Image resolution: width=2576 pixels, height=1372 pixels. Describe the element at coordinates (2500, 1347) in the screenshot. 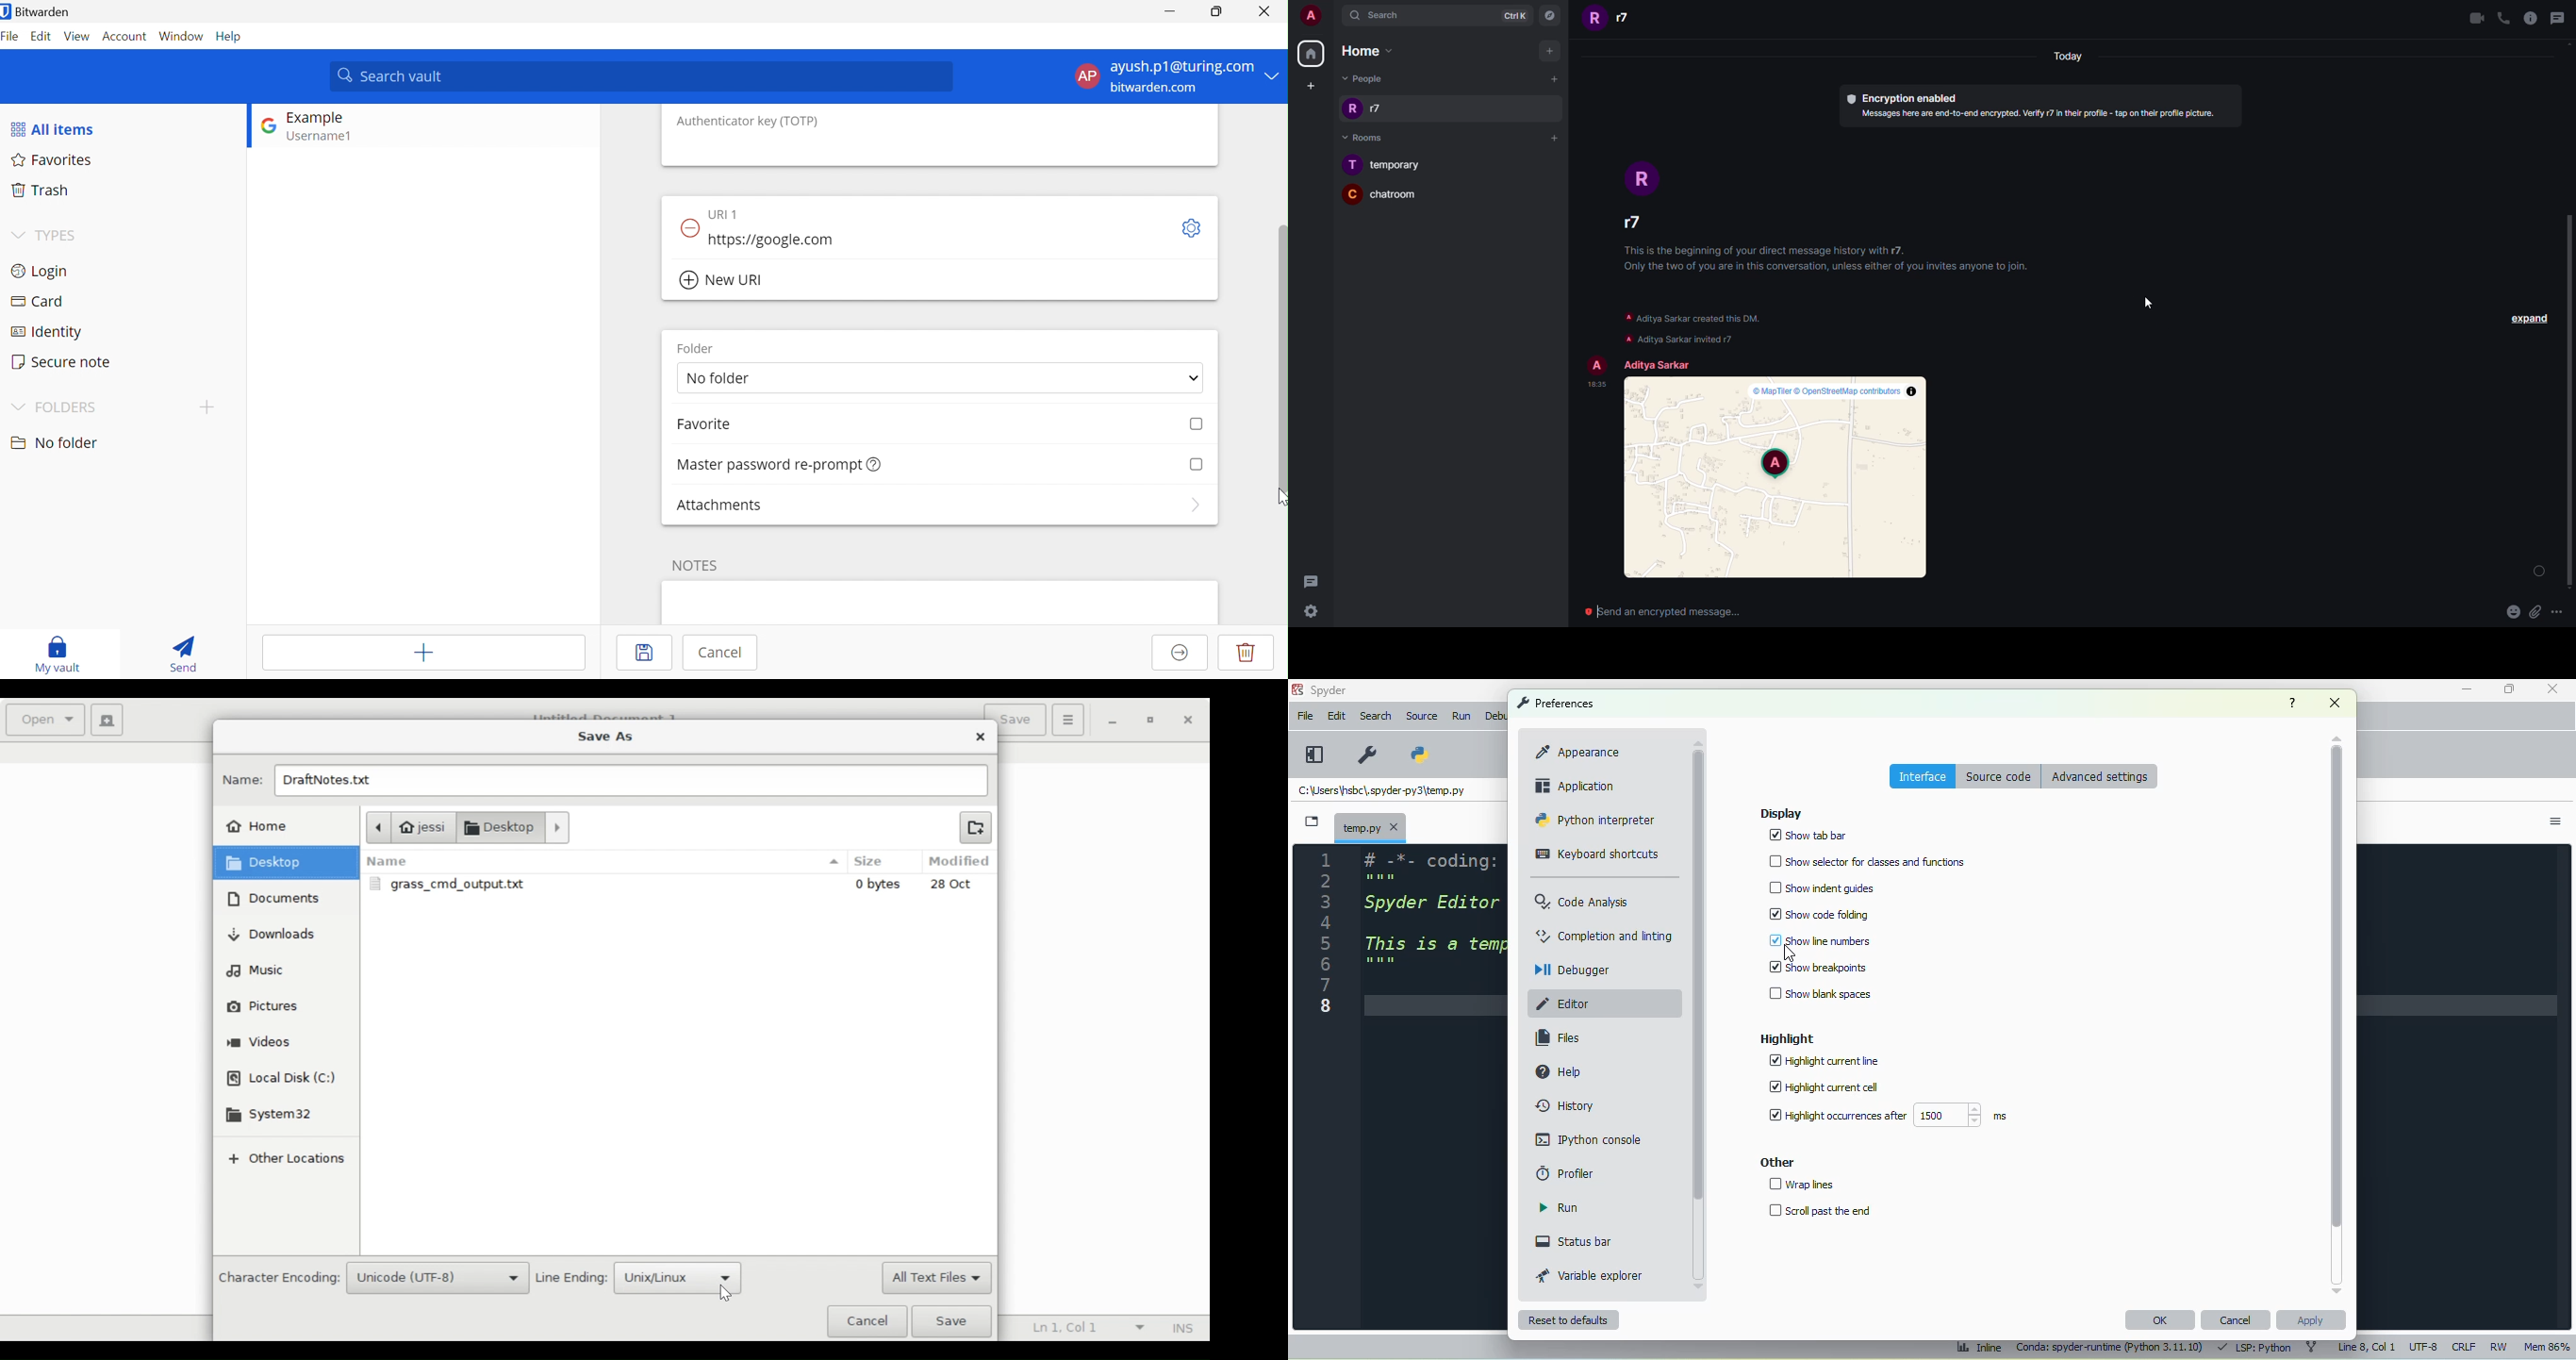

I see `RW` at that location.